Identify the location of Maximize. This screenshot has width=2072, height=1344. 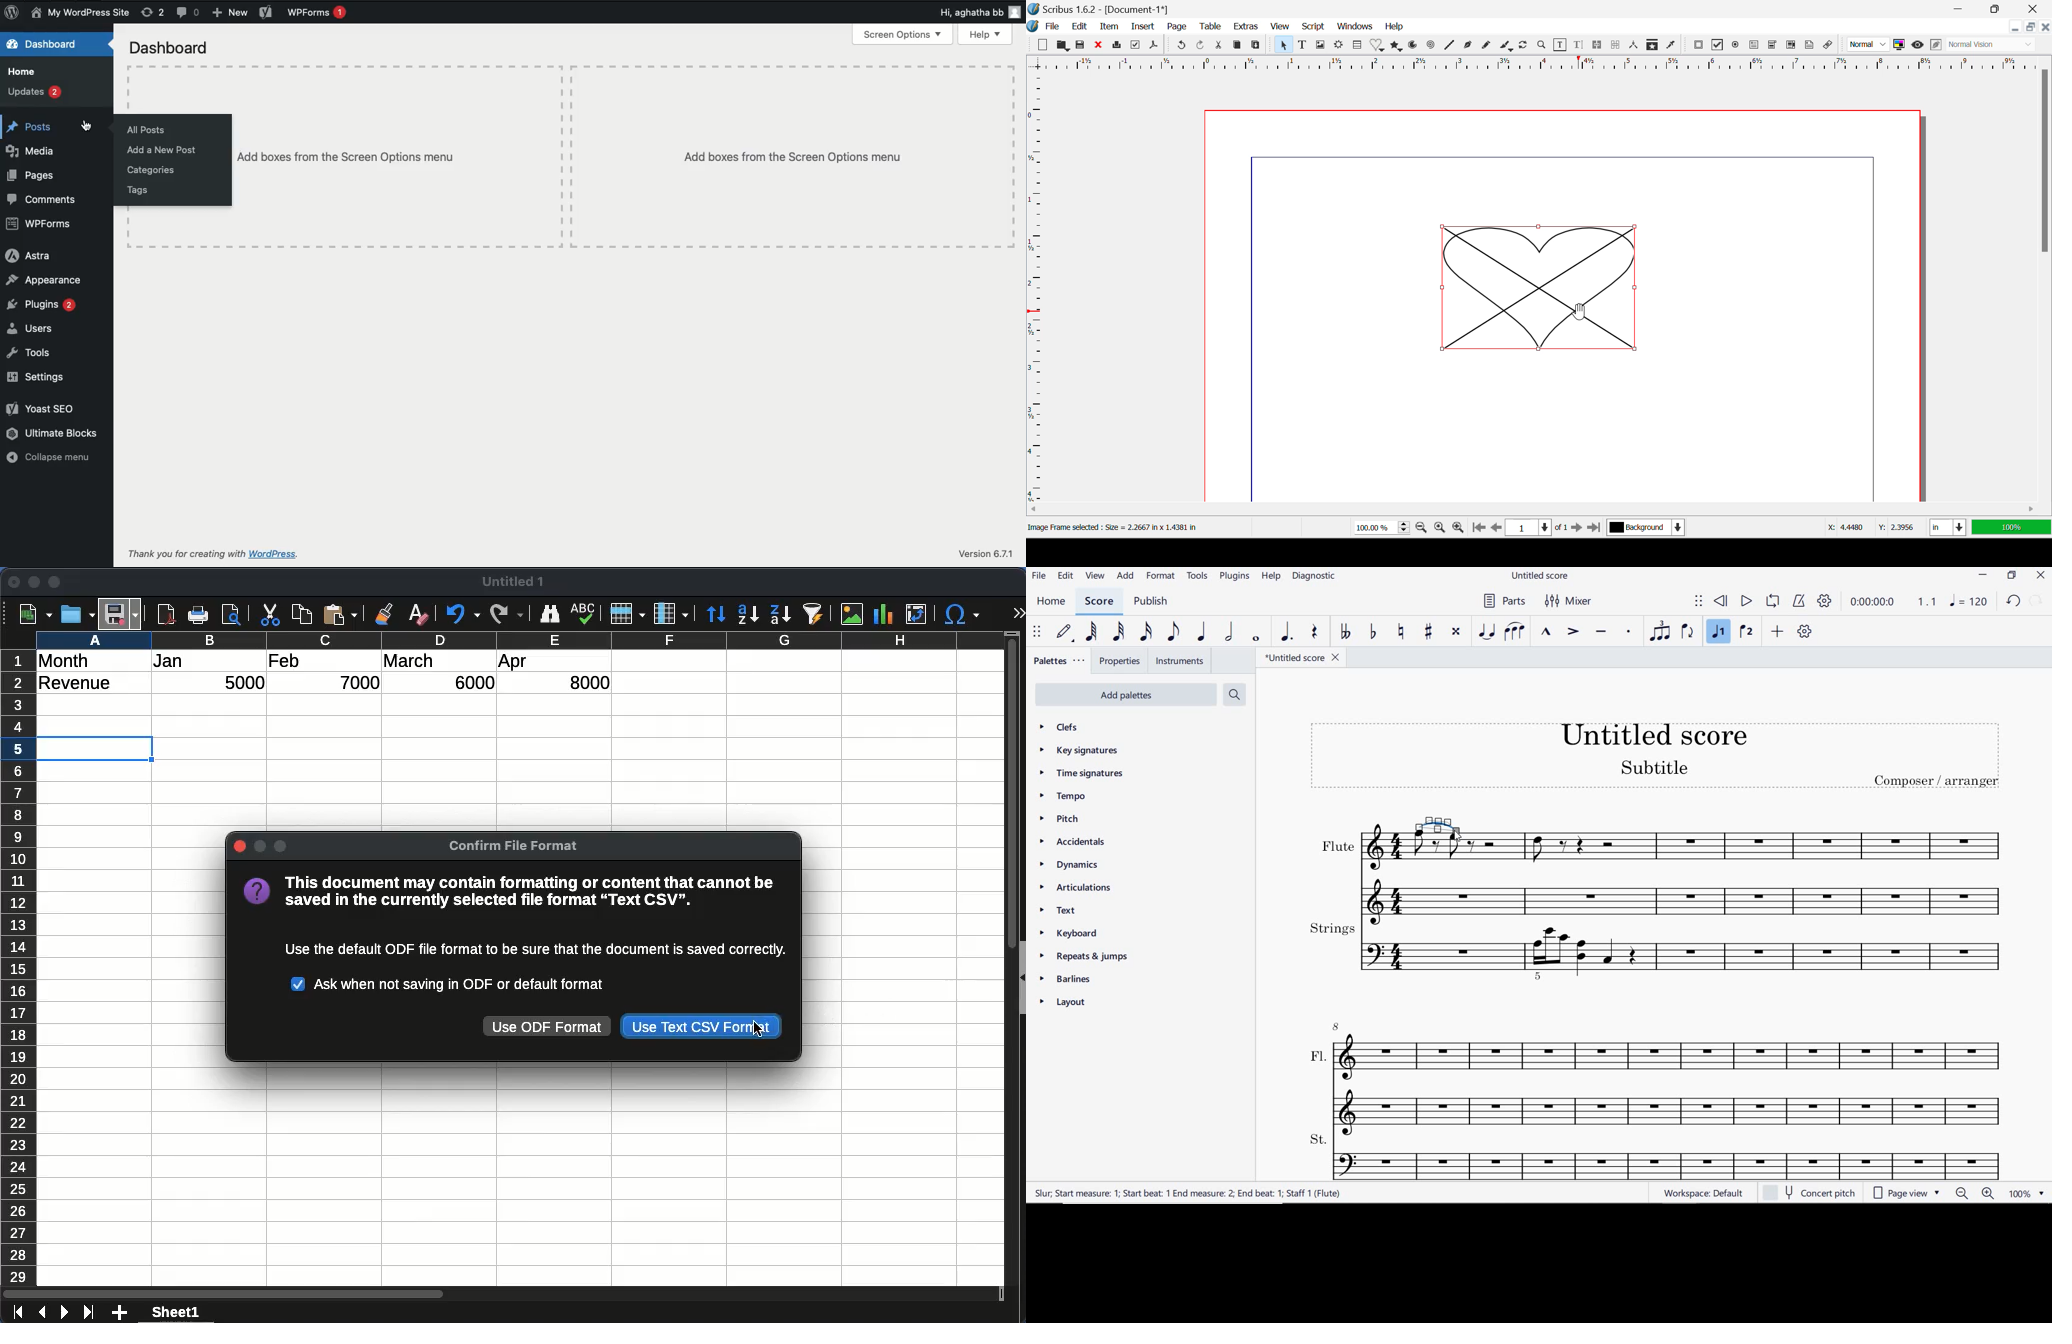
(281, 846).